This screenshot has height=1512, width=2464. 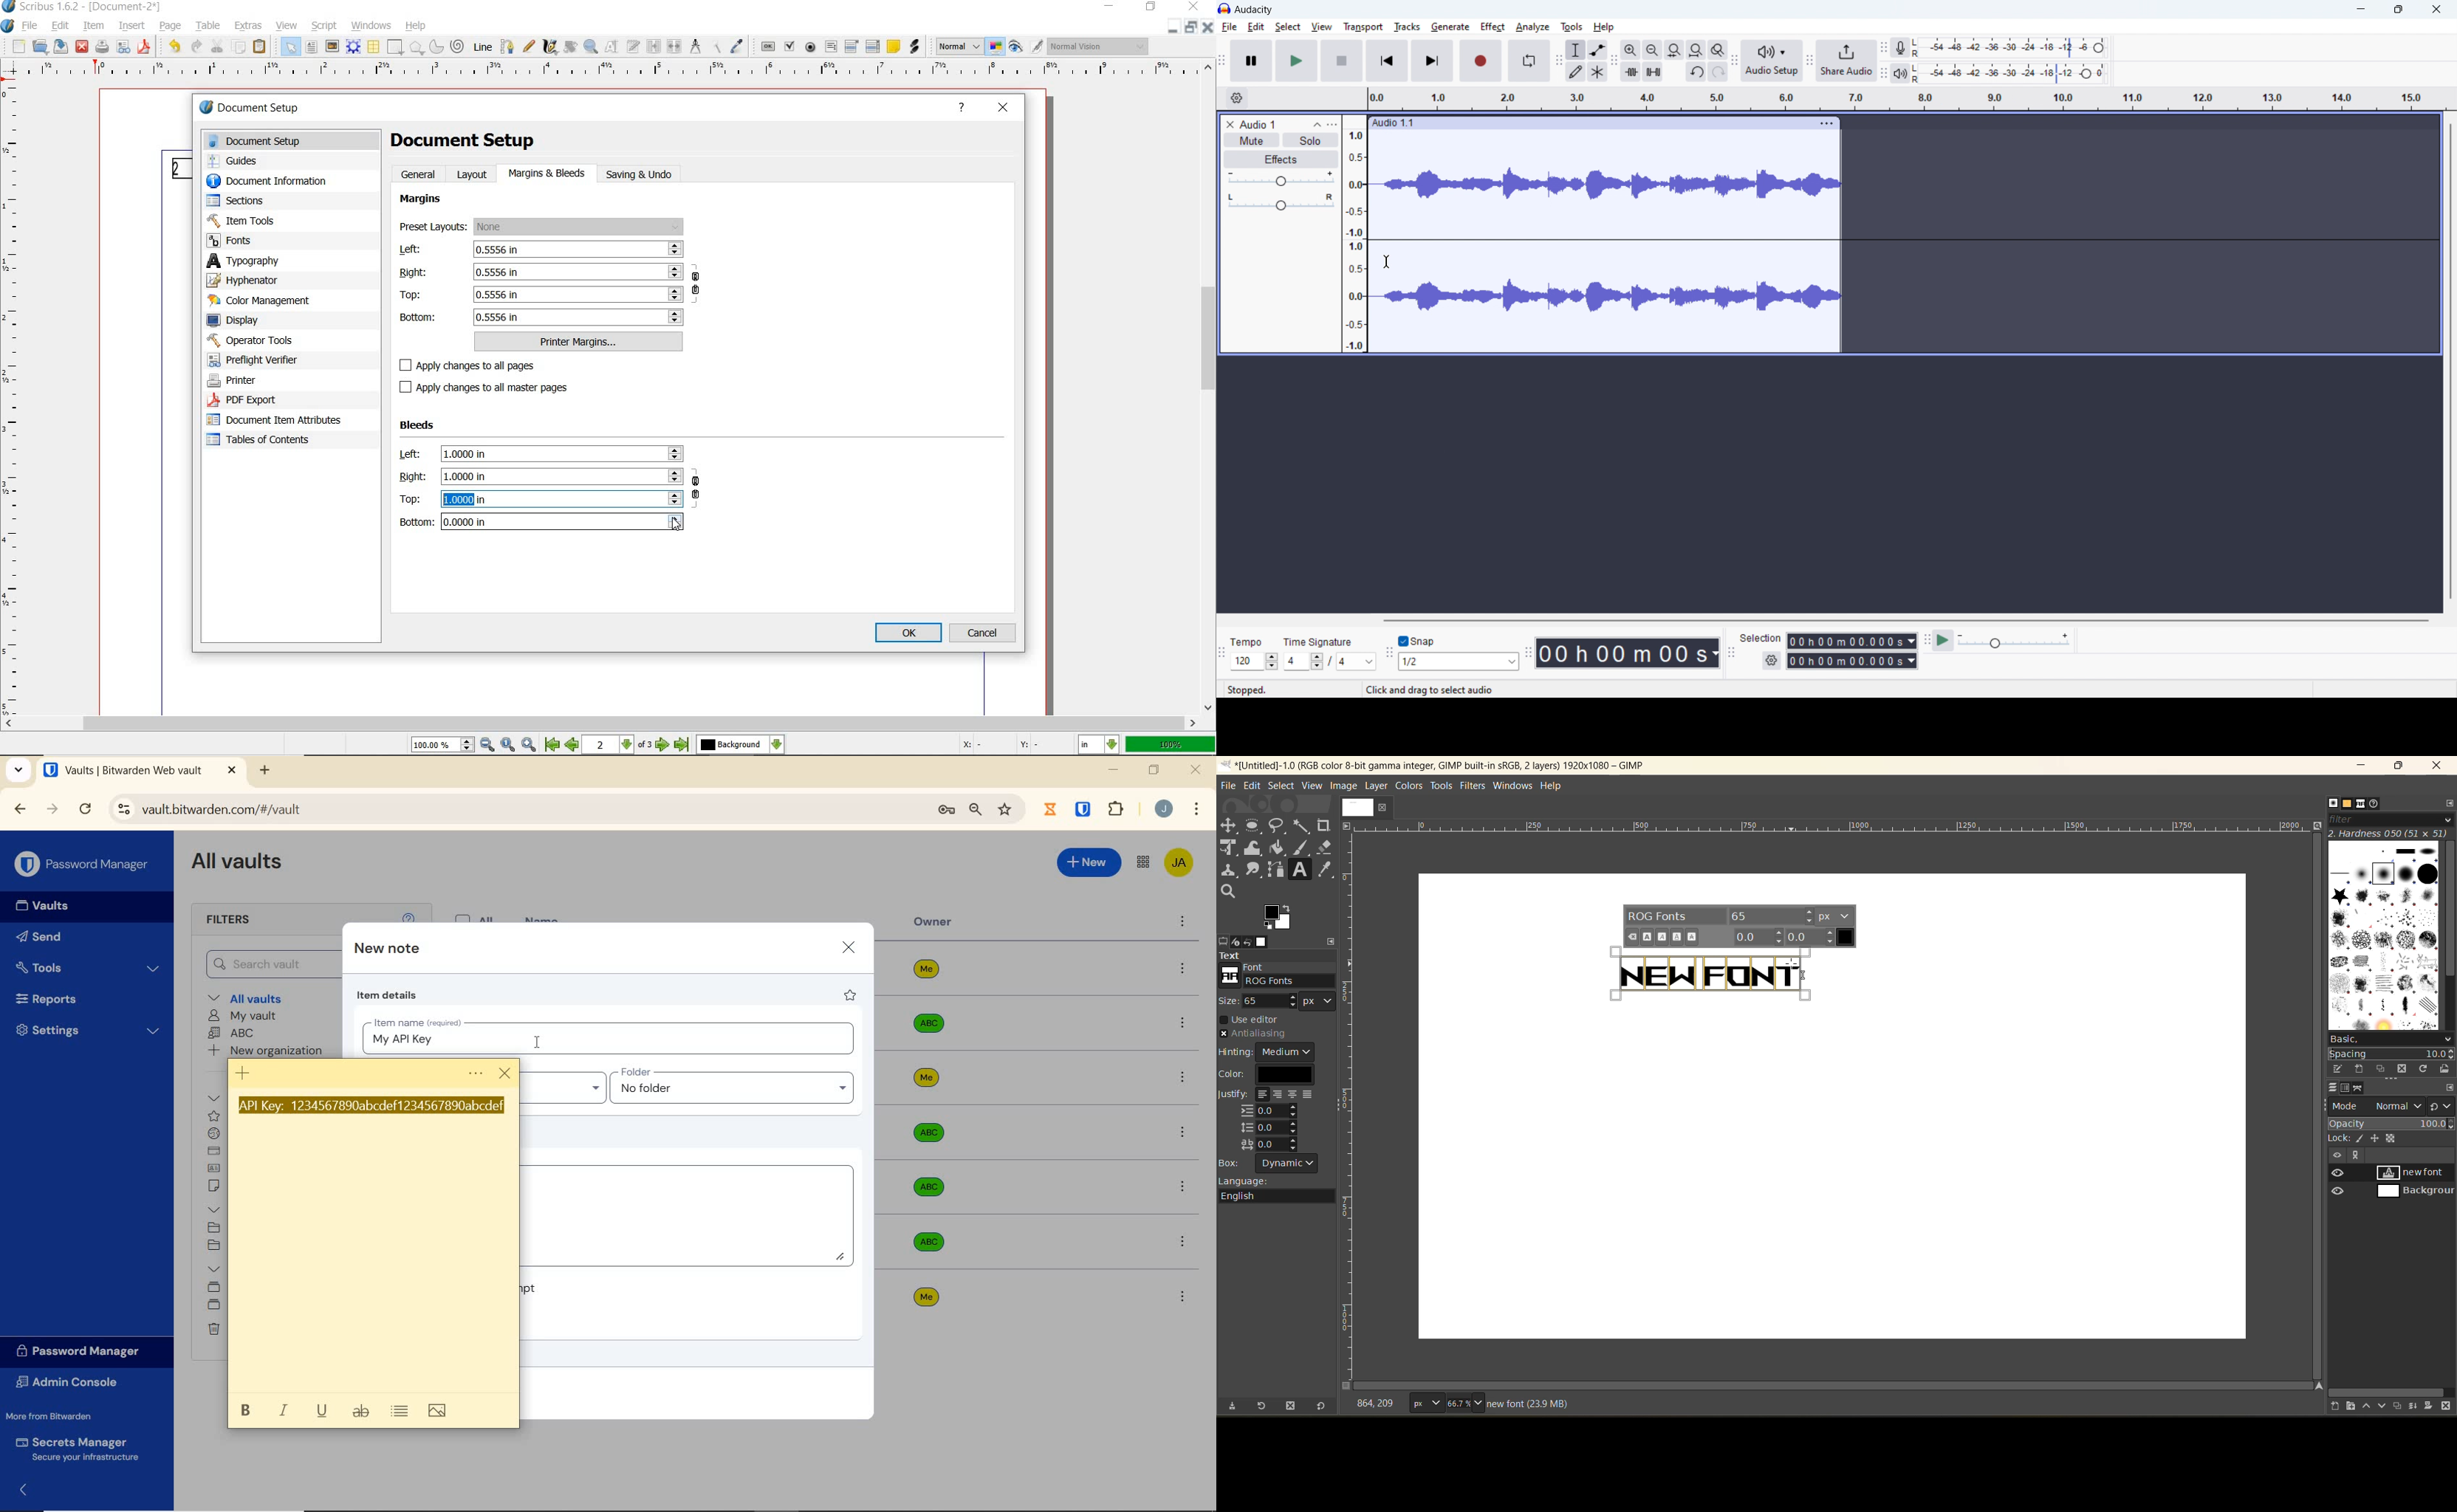 I want to click on audio setup toolbar, so click(x=1735, y=61).